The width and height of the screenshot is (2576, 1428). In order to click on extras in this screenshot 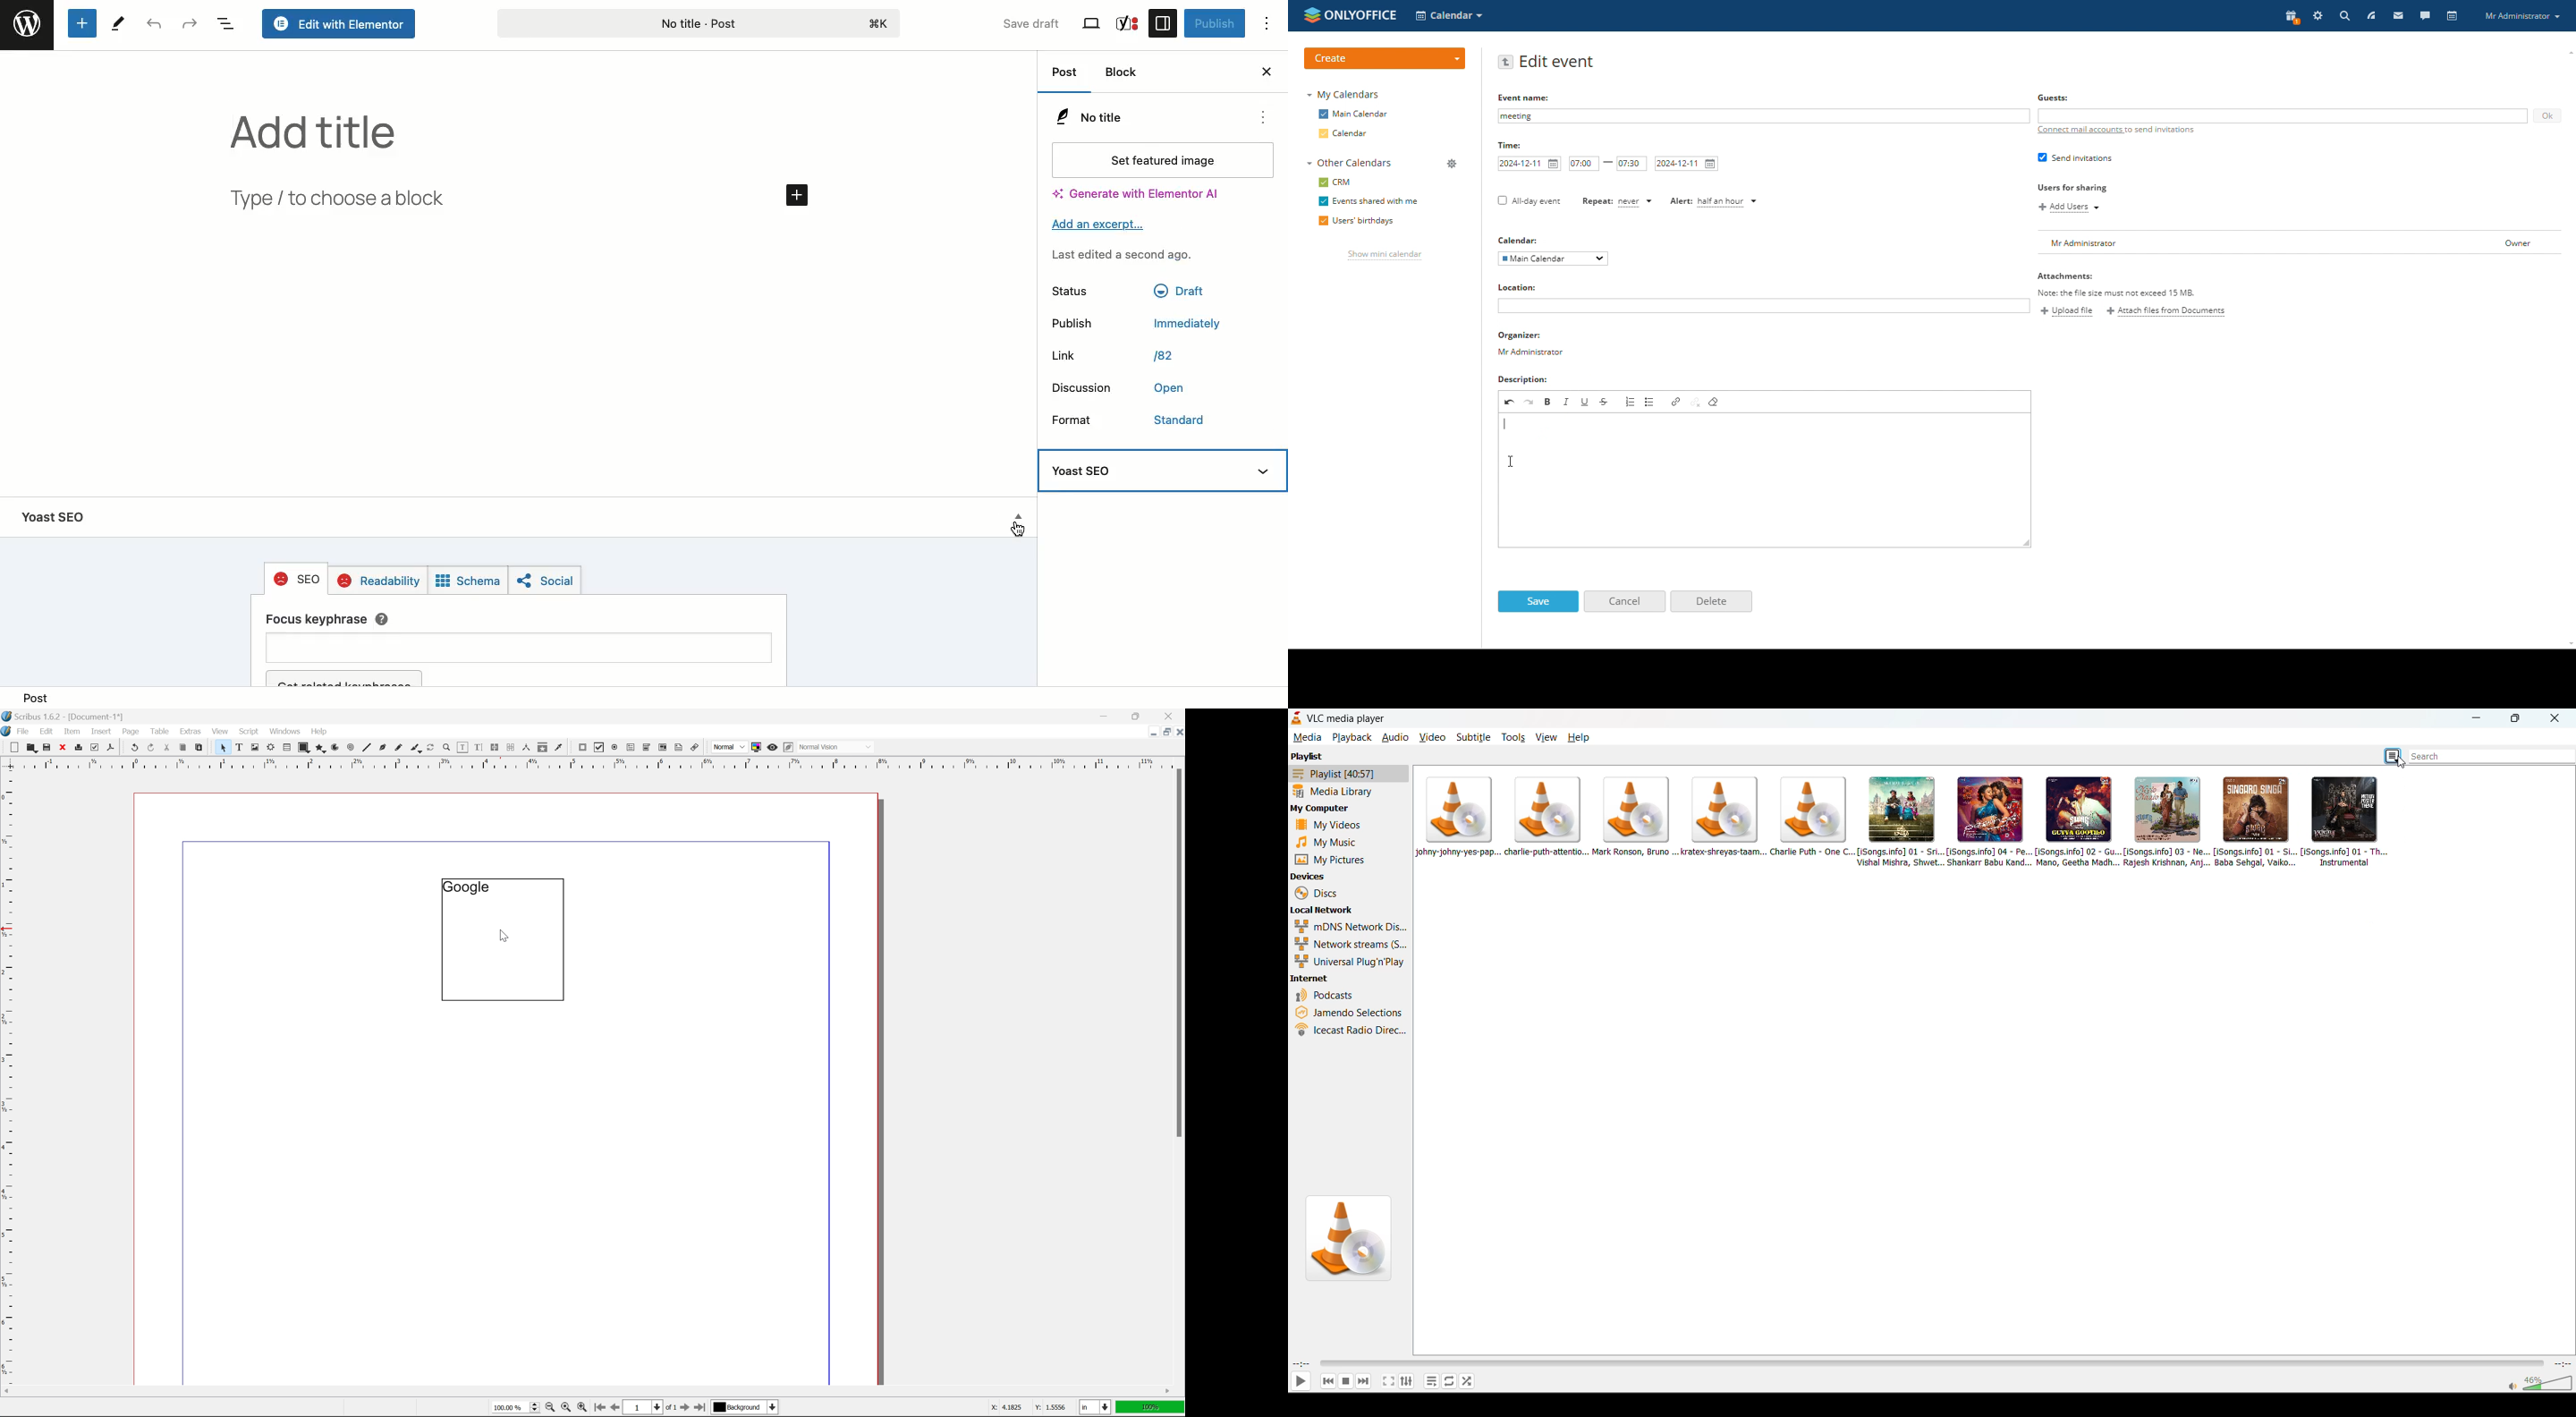, I will do `click(192, 731)`.